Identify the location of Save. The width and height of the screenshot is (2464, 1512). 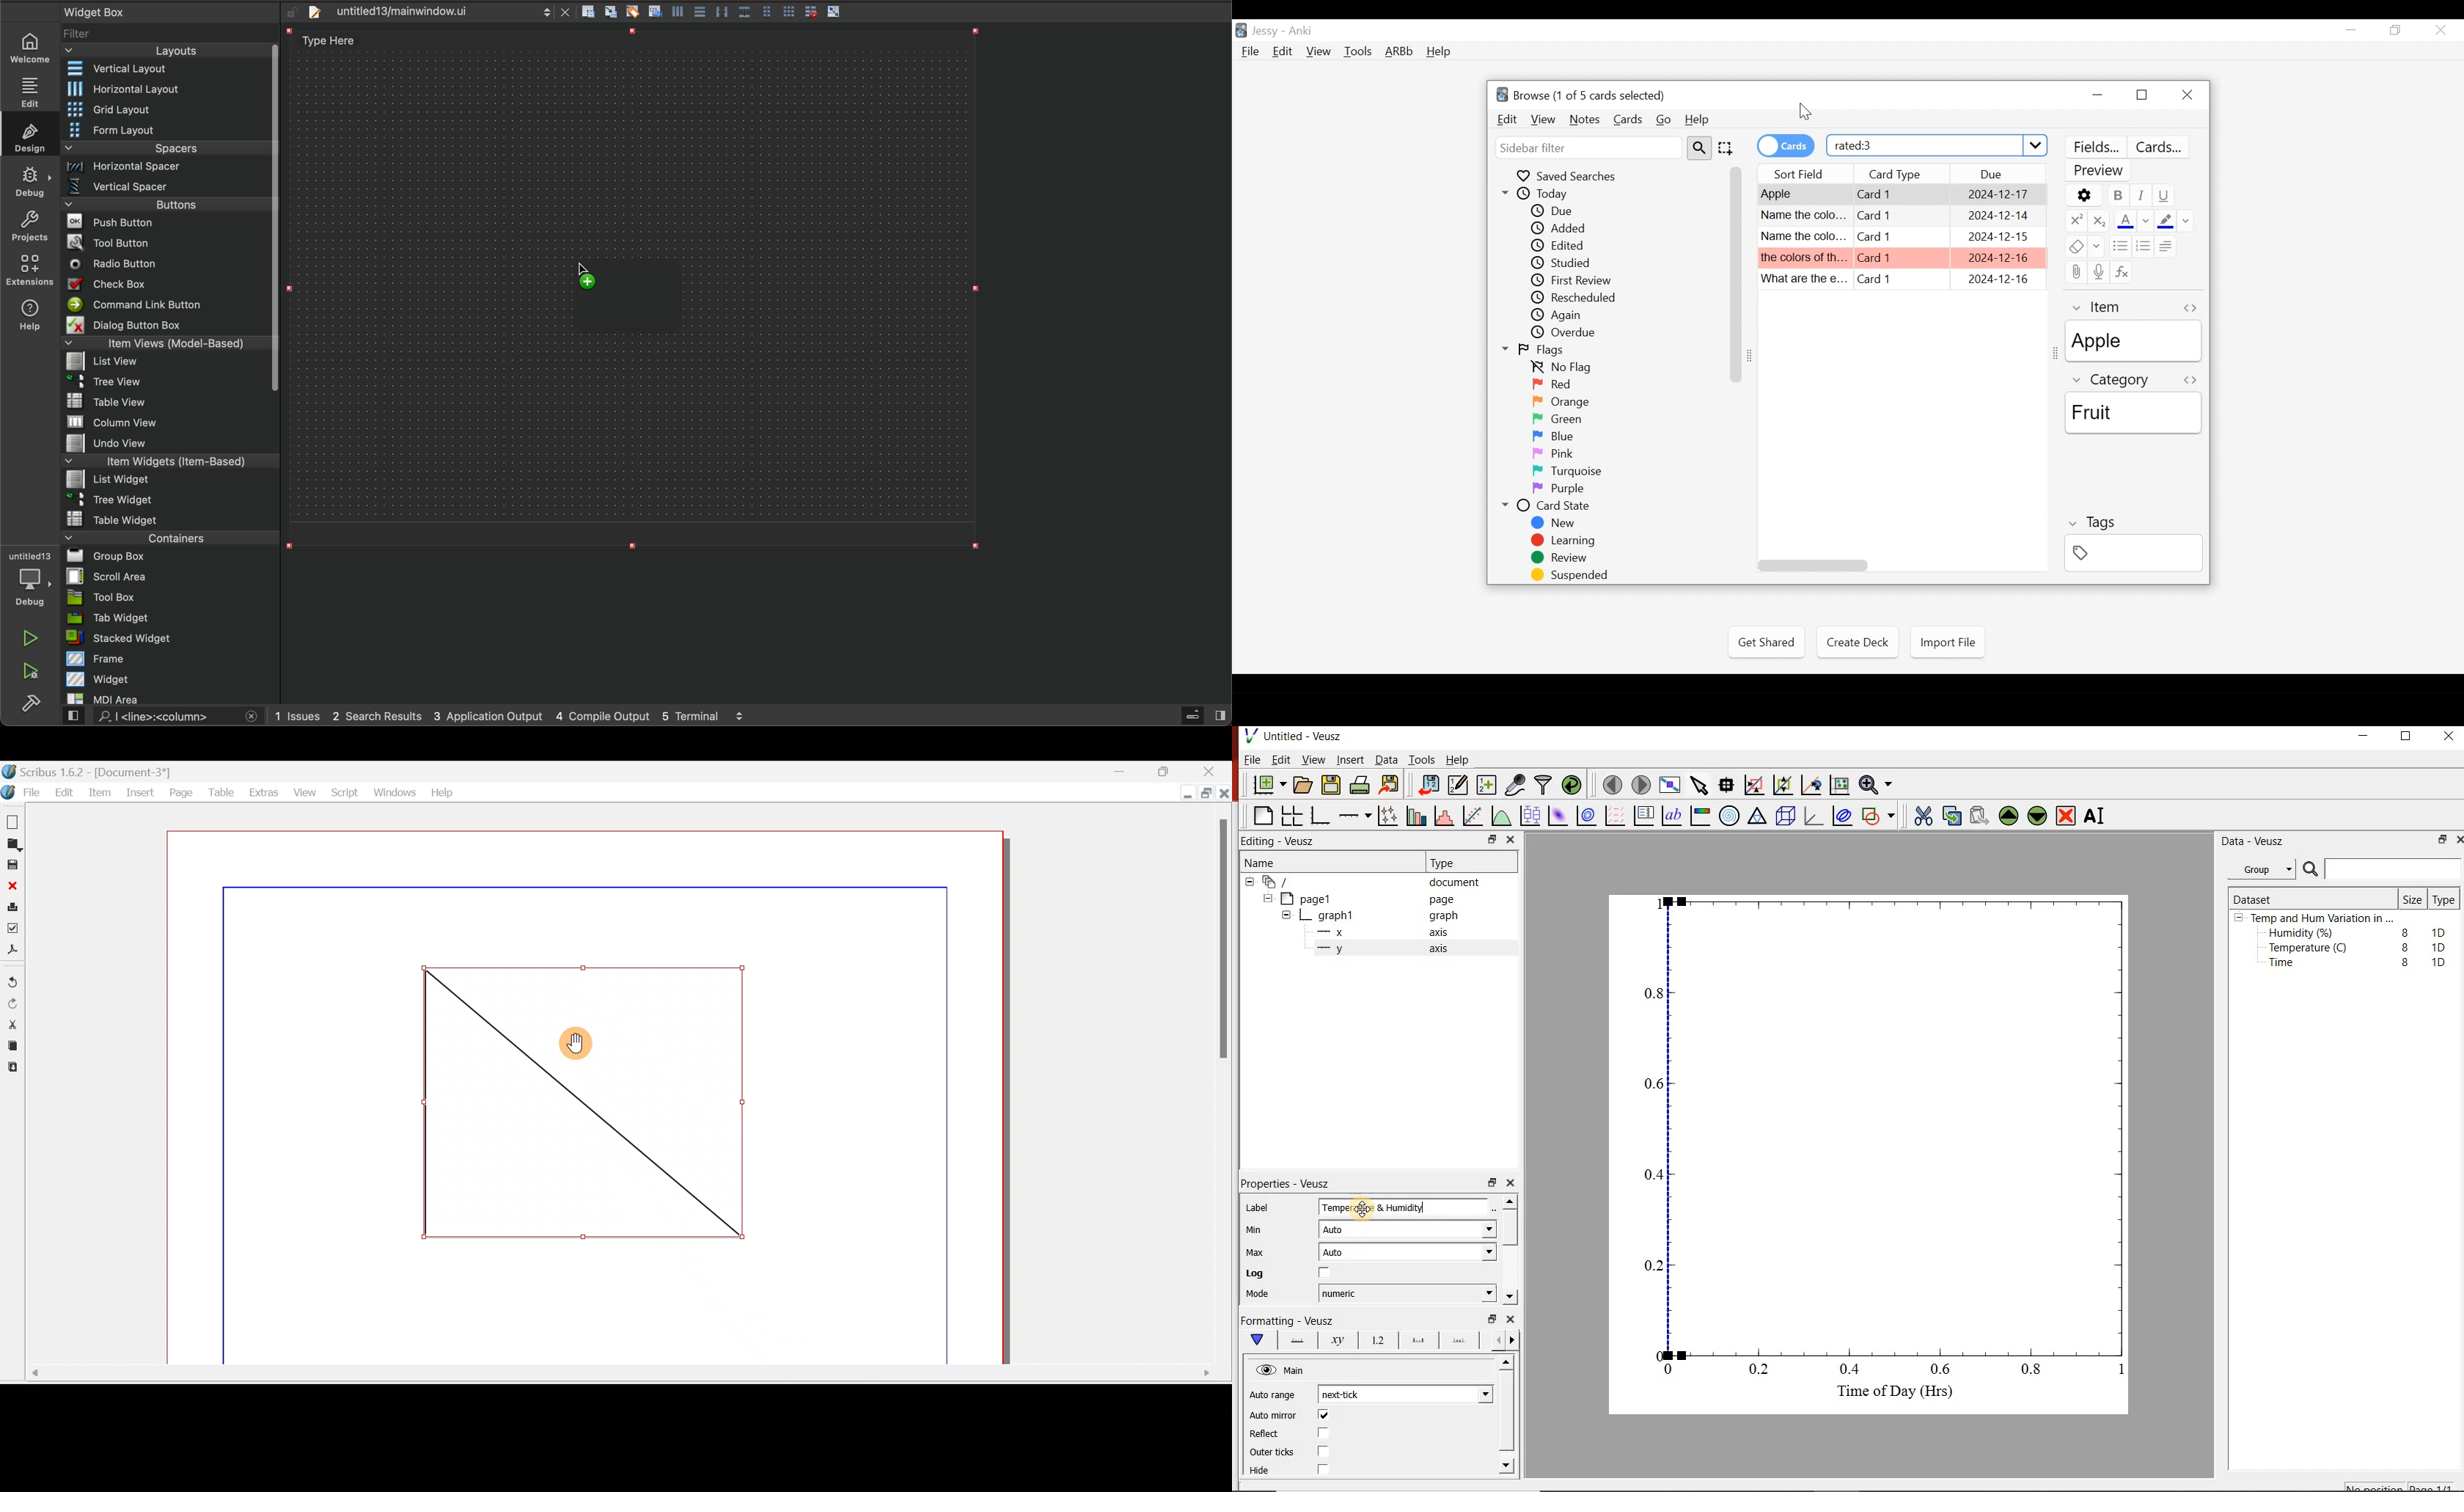
(12, 864).